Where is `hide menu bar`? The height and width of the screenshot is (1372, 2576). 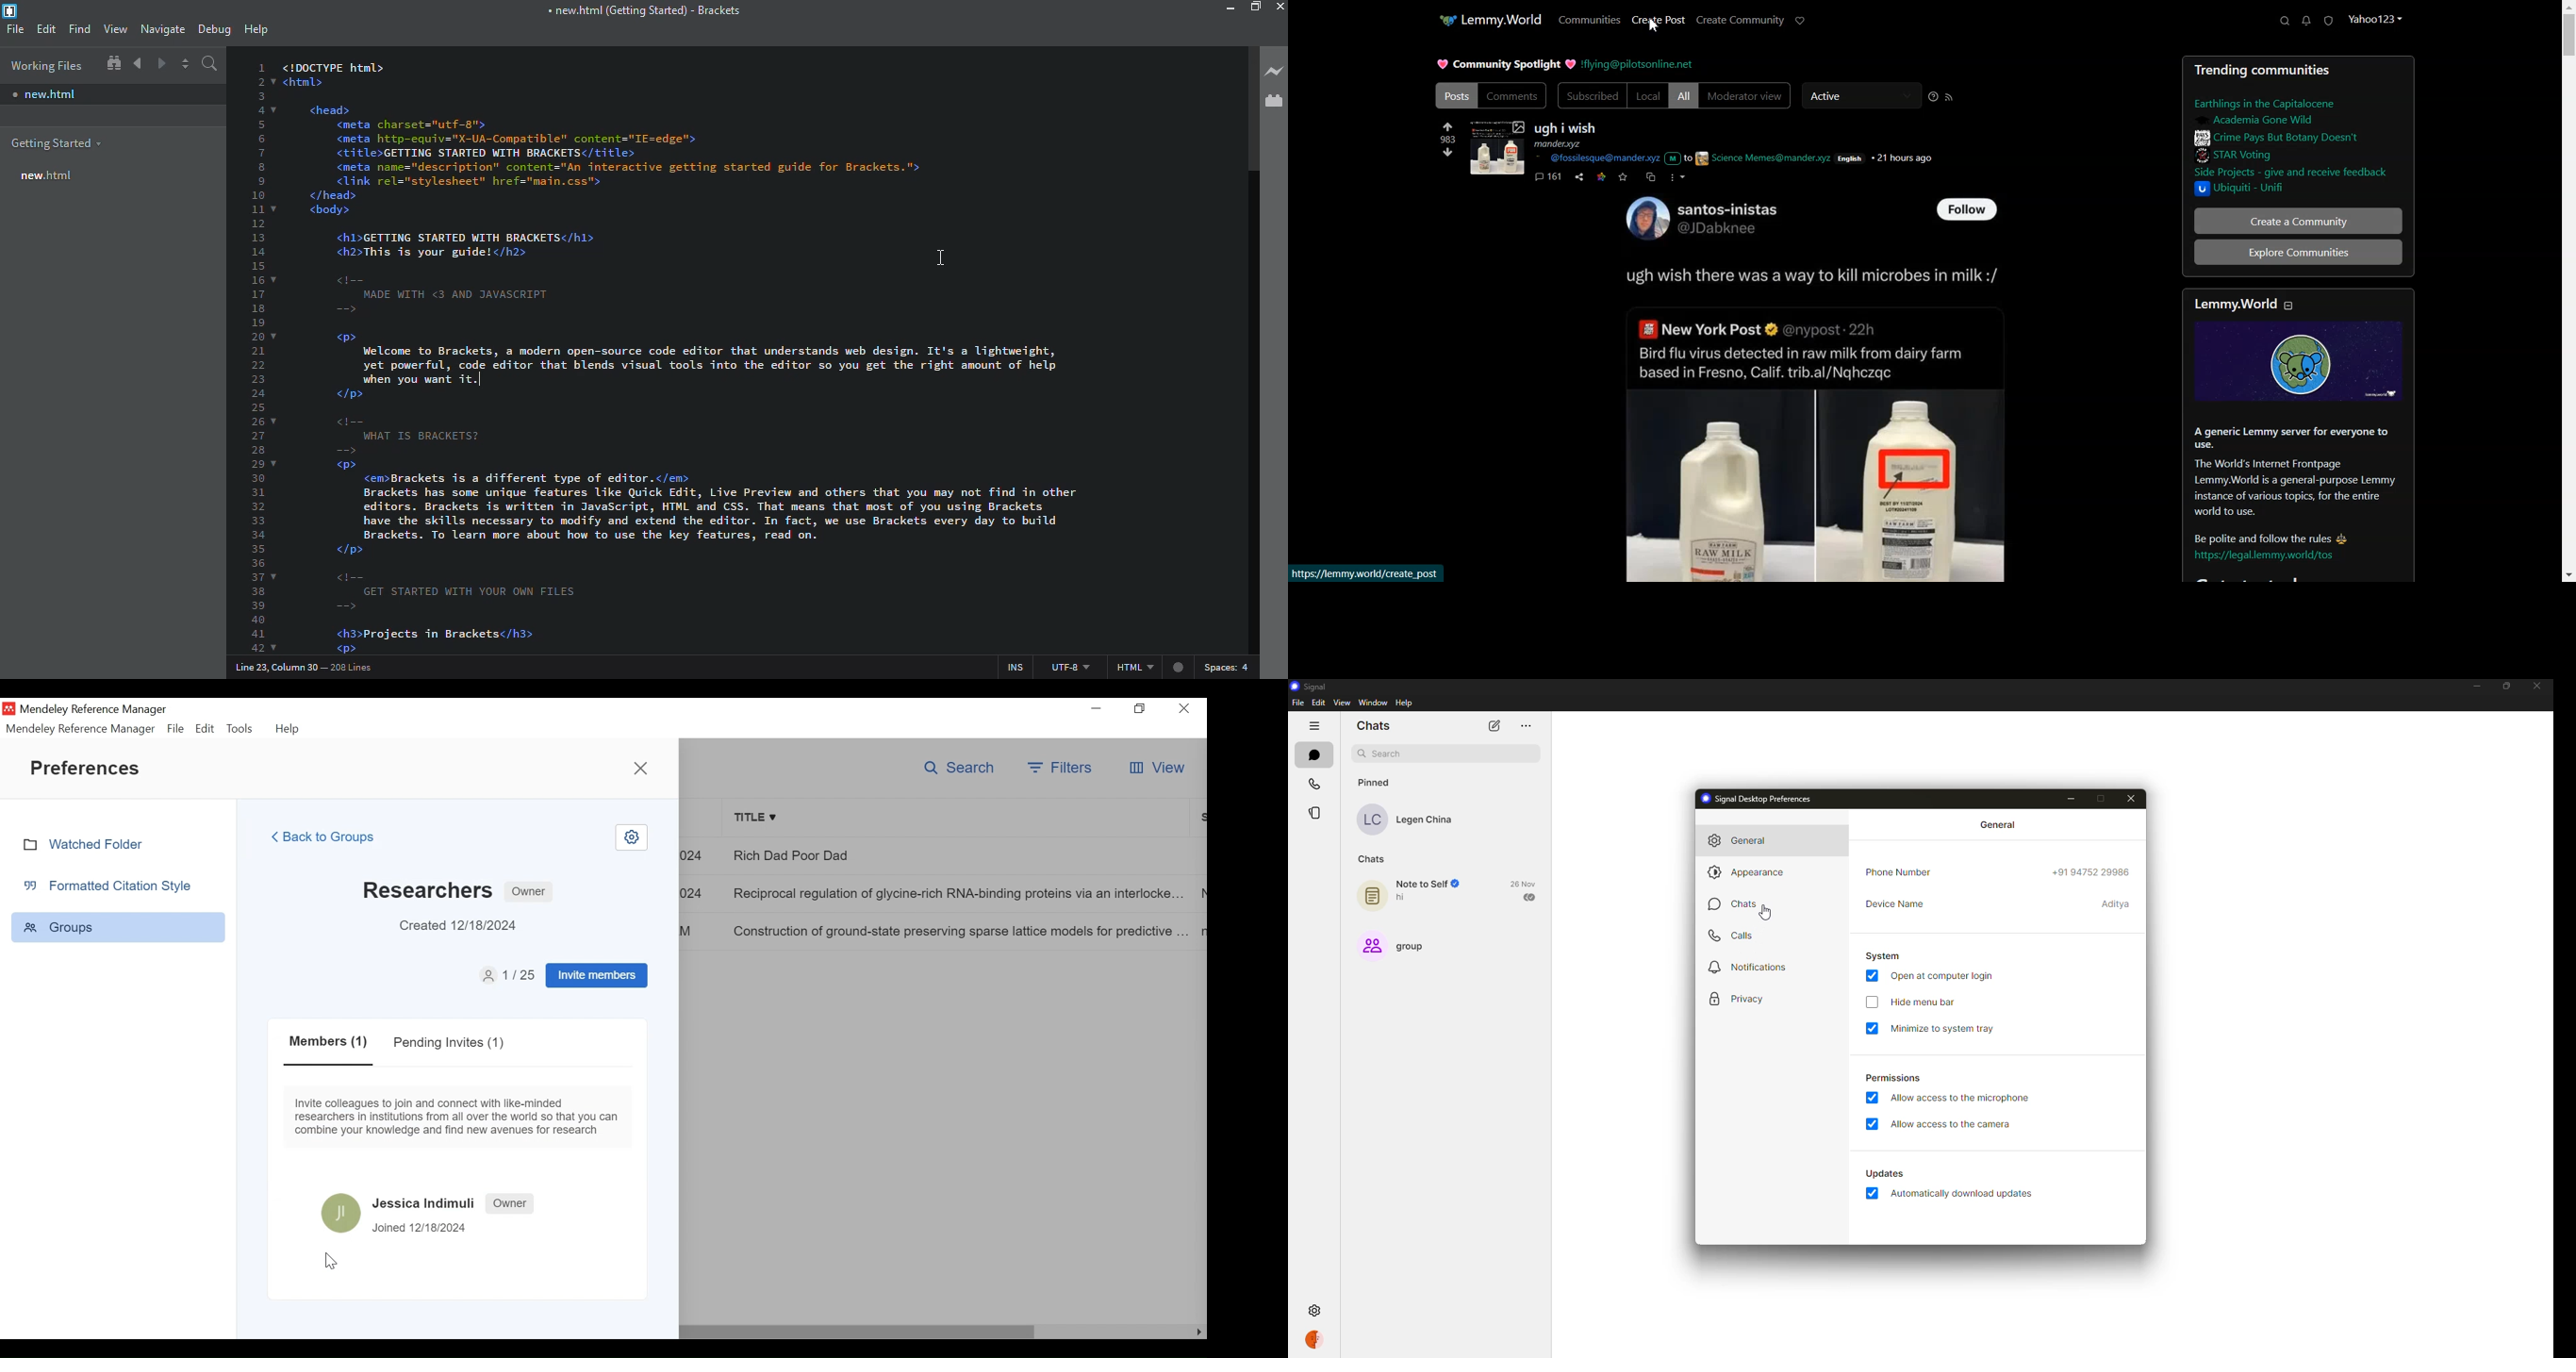
hide menu bar is located at coordinates (1925, 1003).